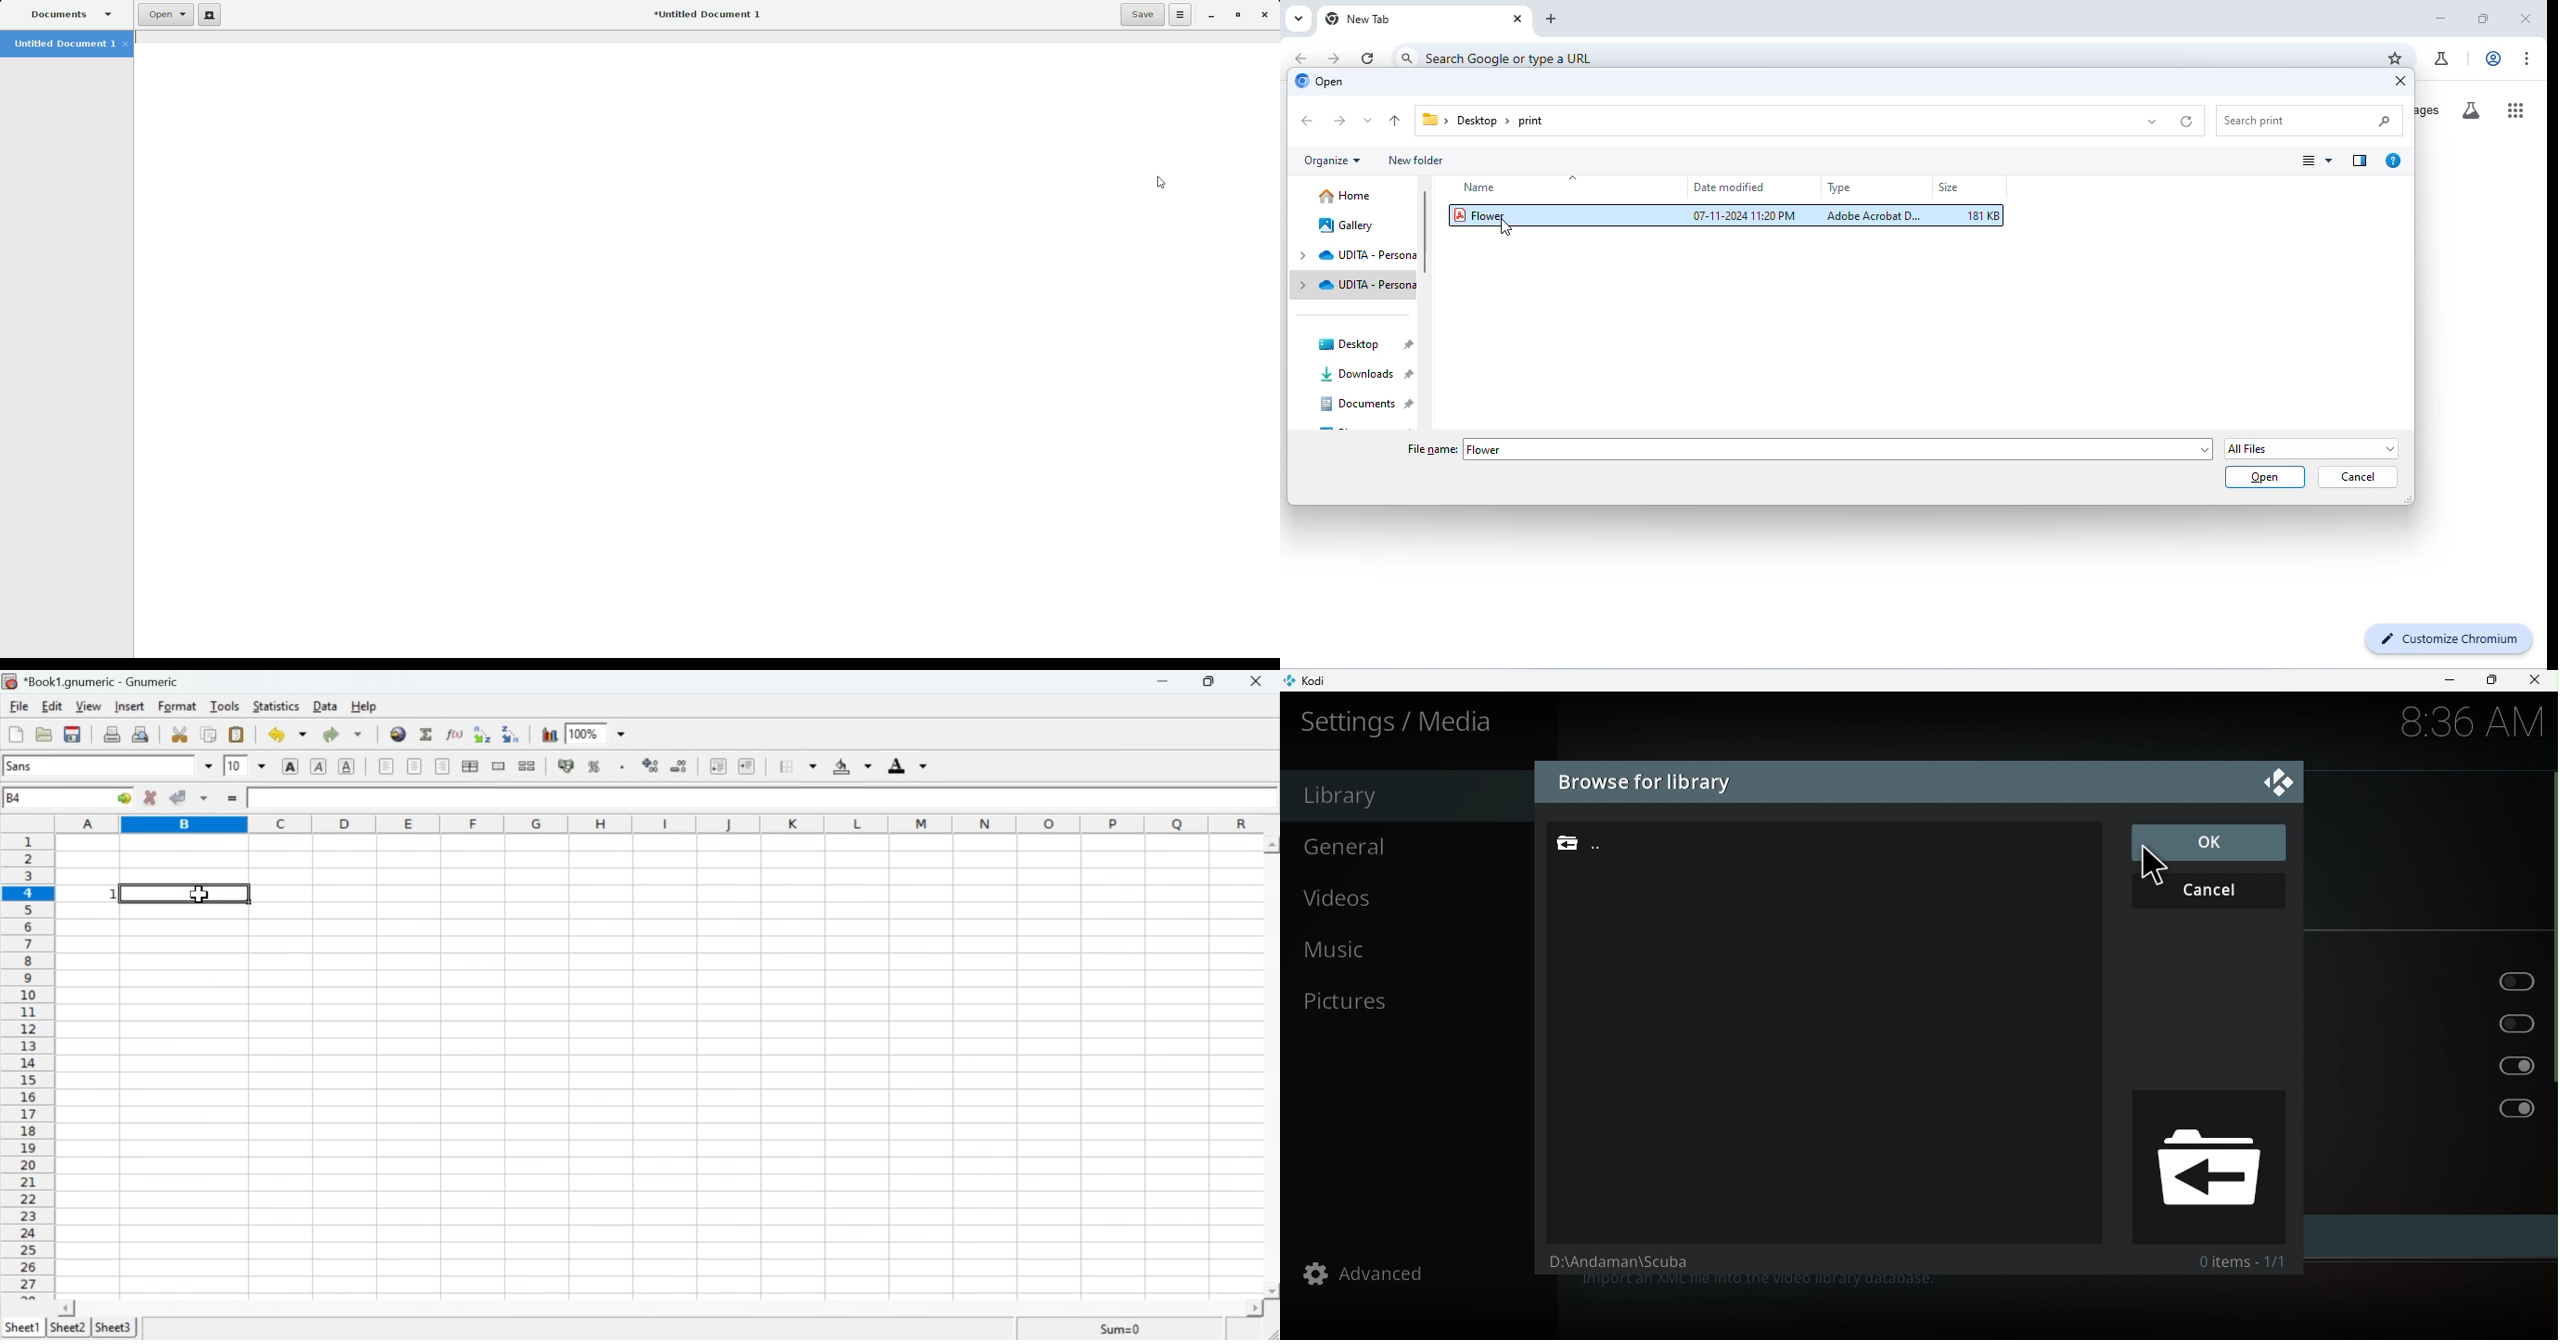 The height and width of the screenshot is (1344, 2576). Describe the element at coordinates (15, 735) in the screenshot. I see `Create a new workbook` at that location.